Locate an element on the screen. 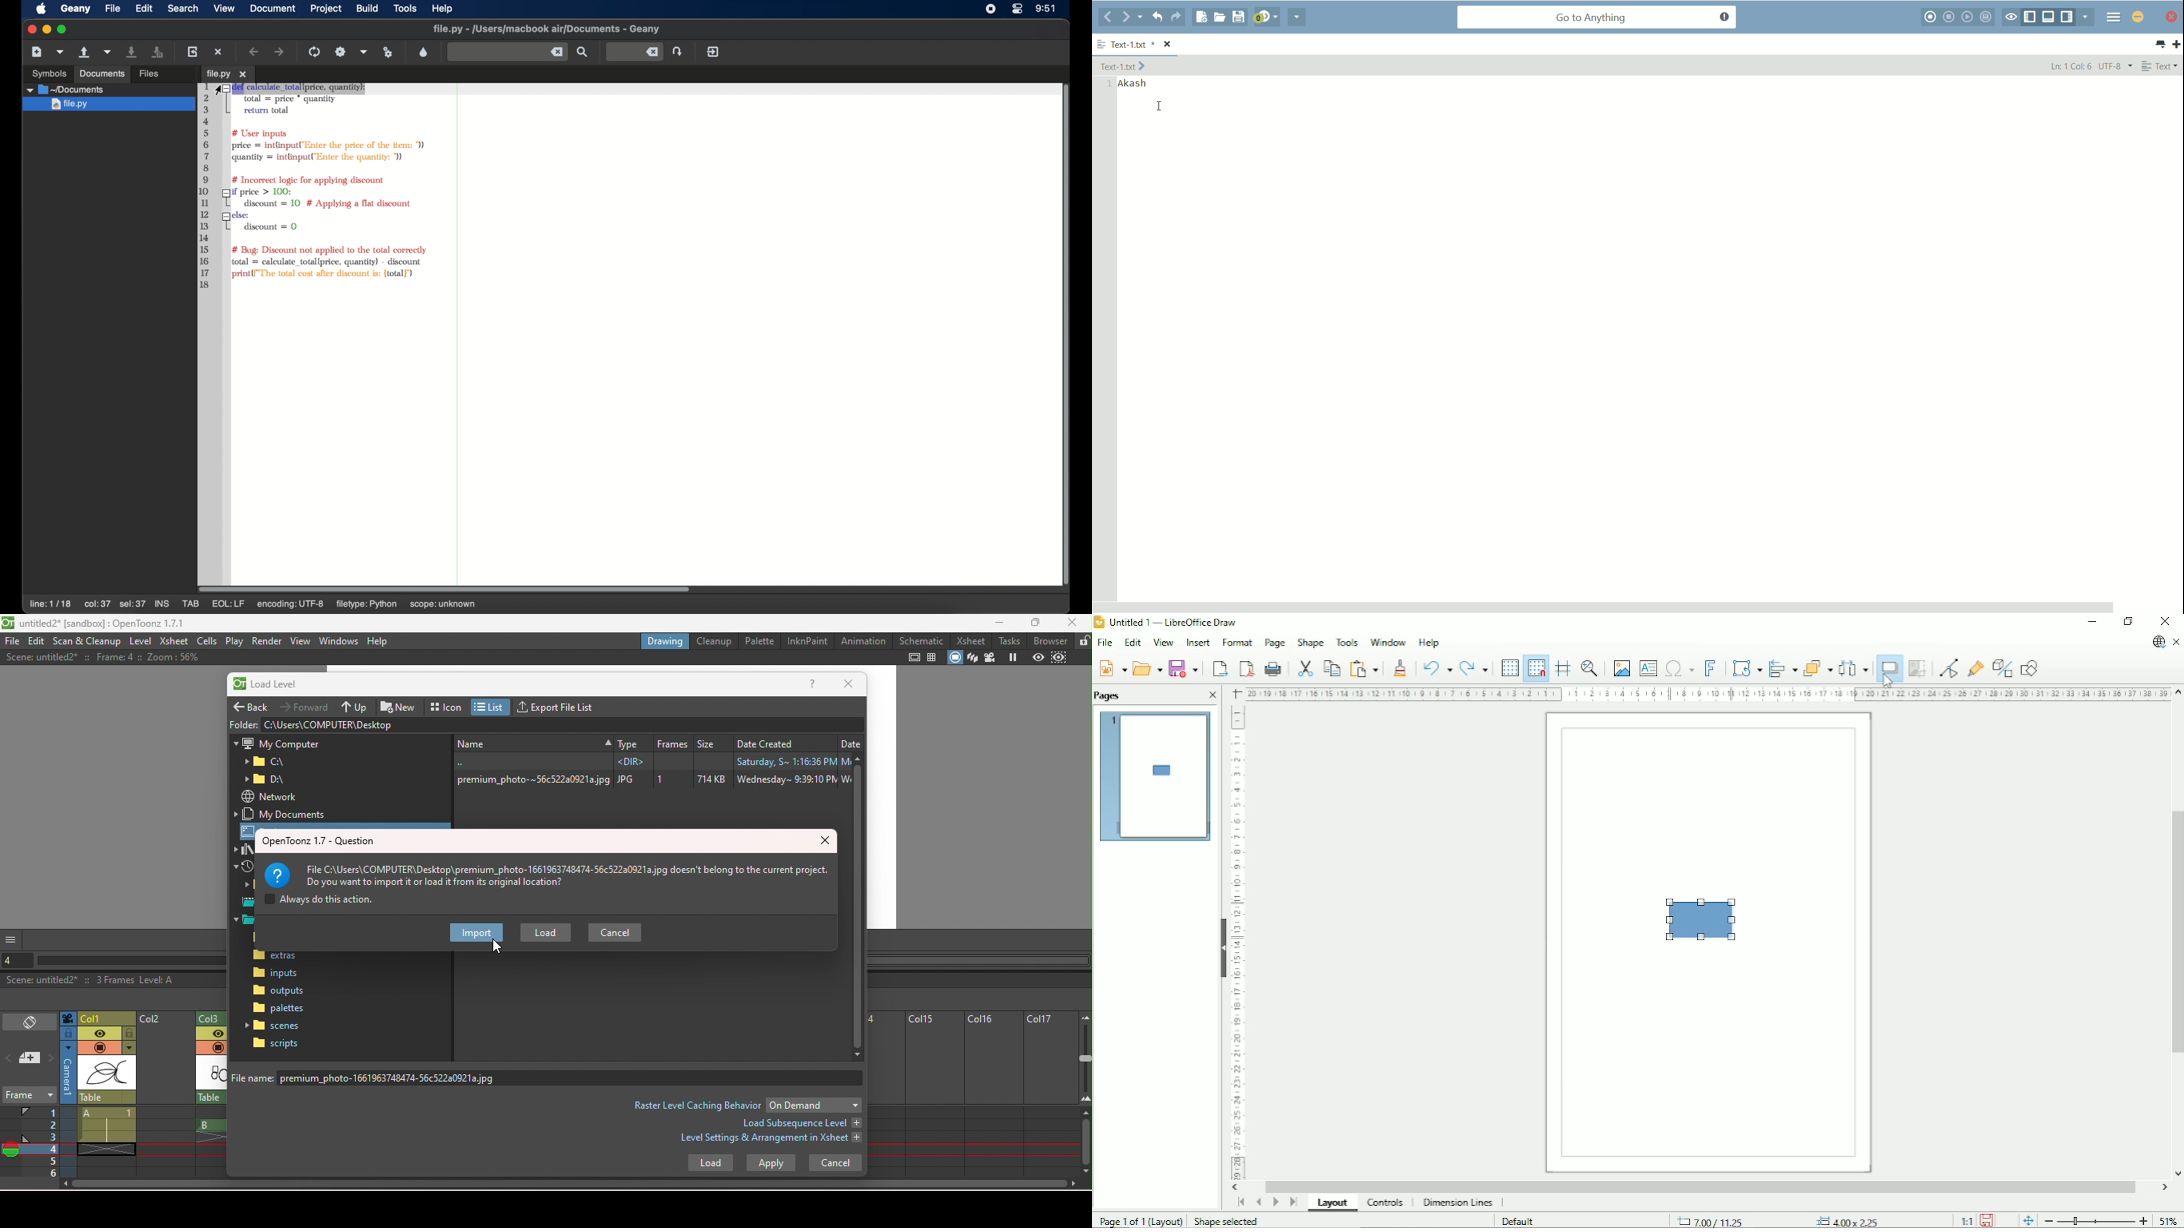  Default is located at coordinates (1521, 1220).